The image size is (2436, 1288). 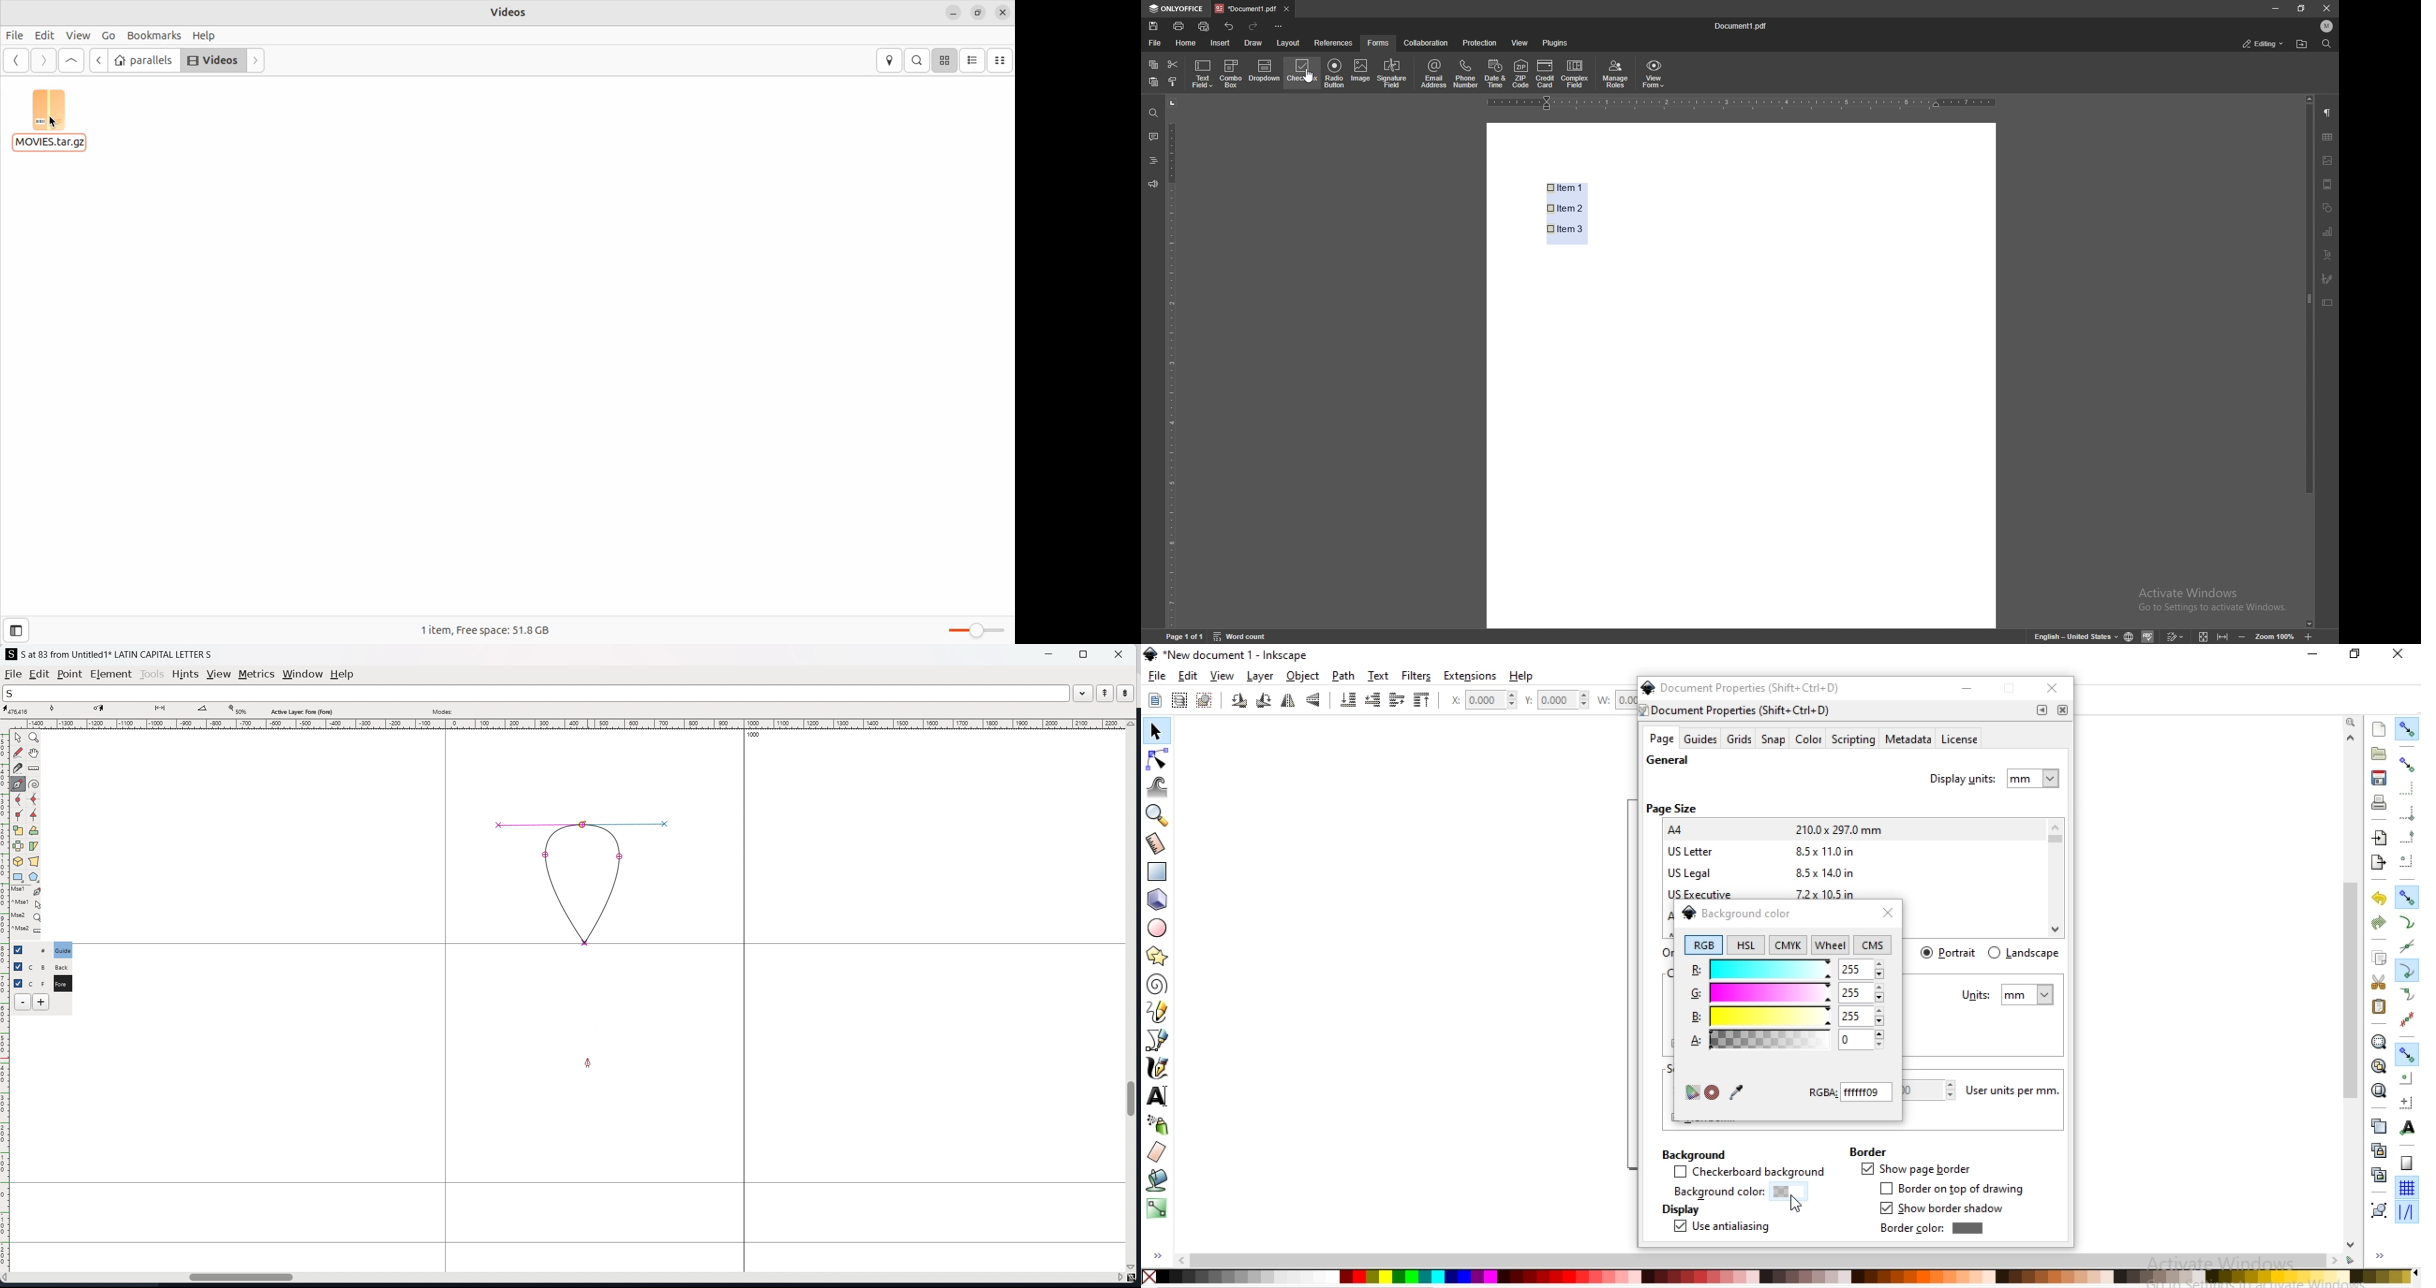 I want to click on feedback, so click(x=1153, y=185).